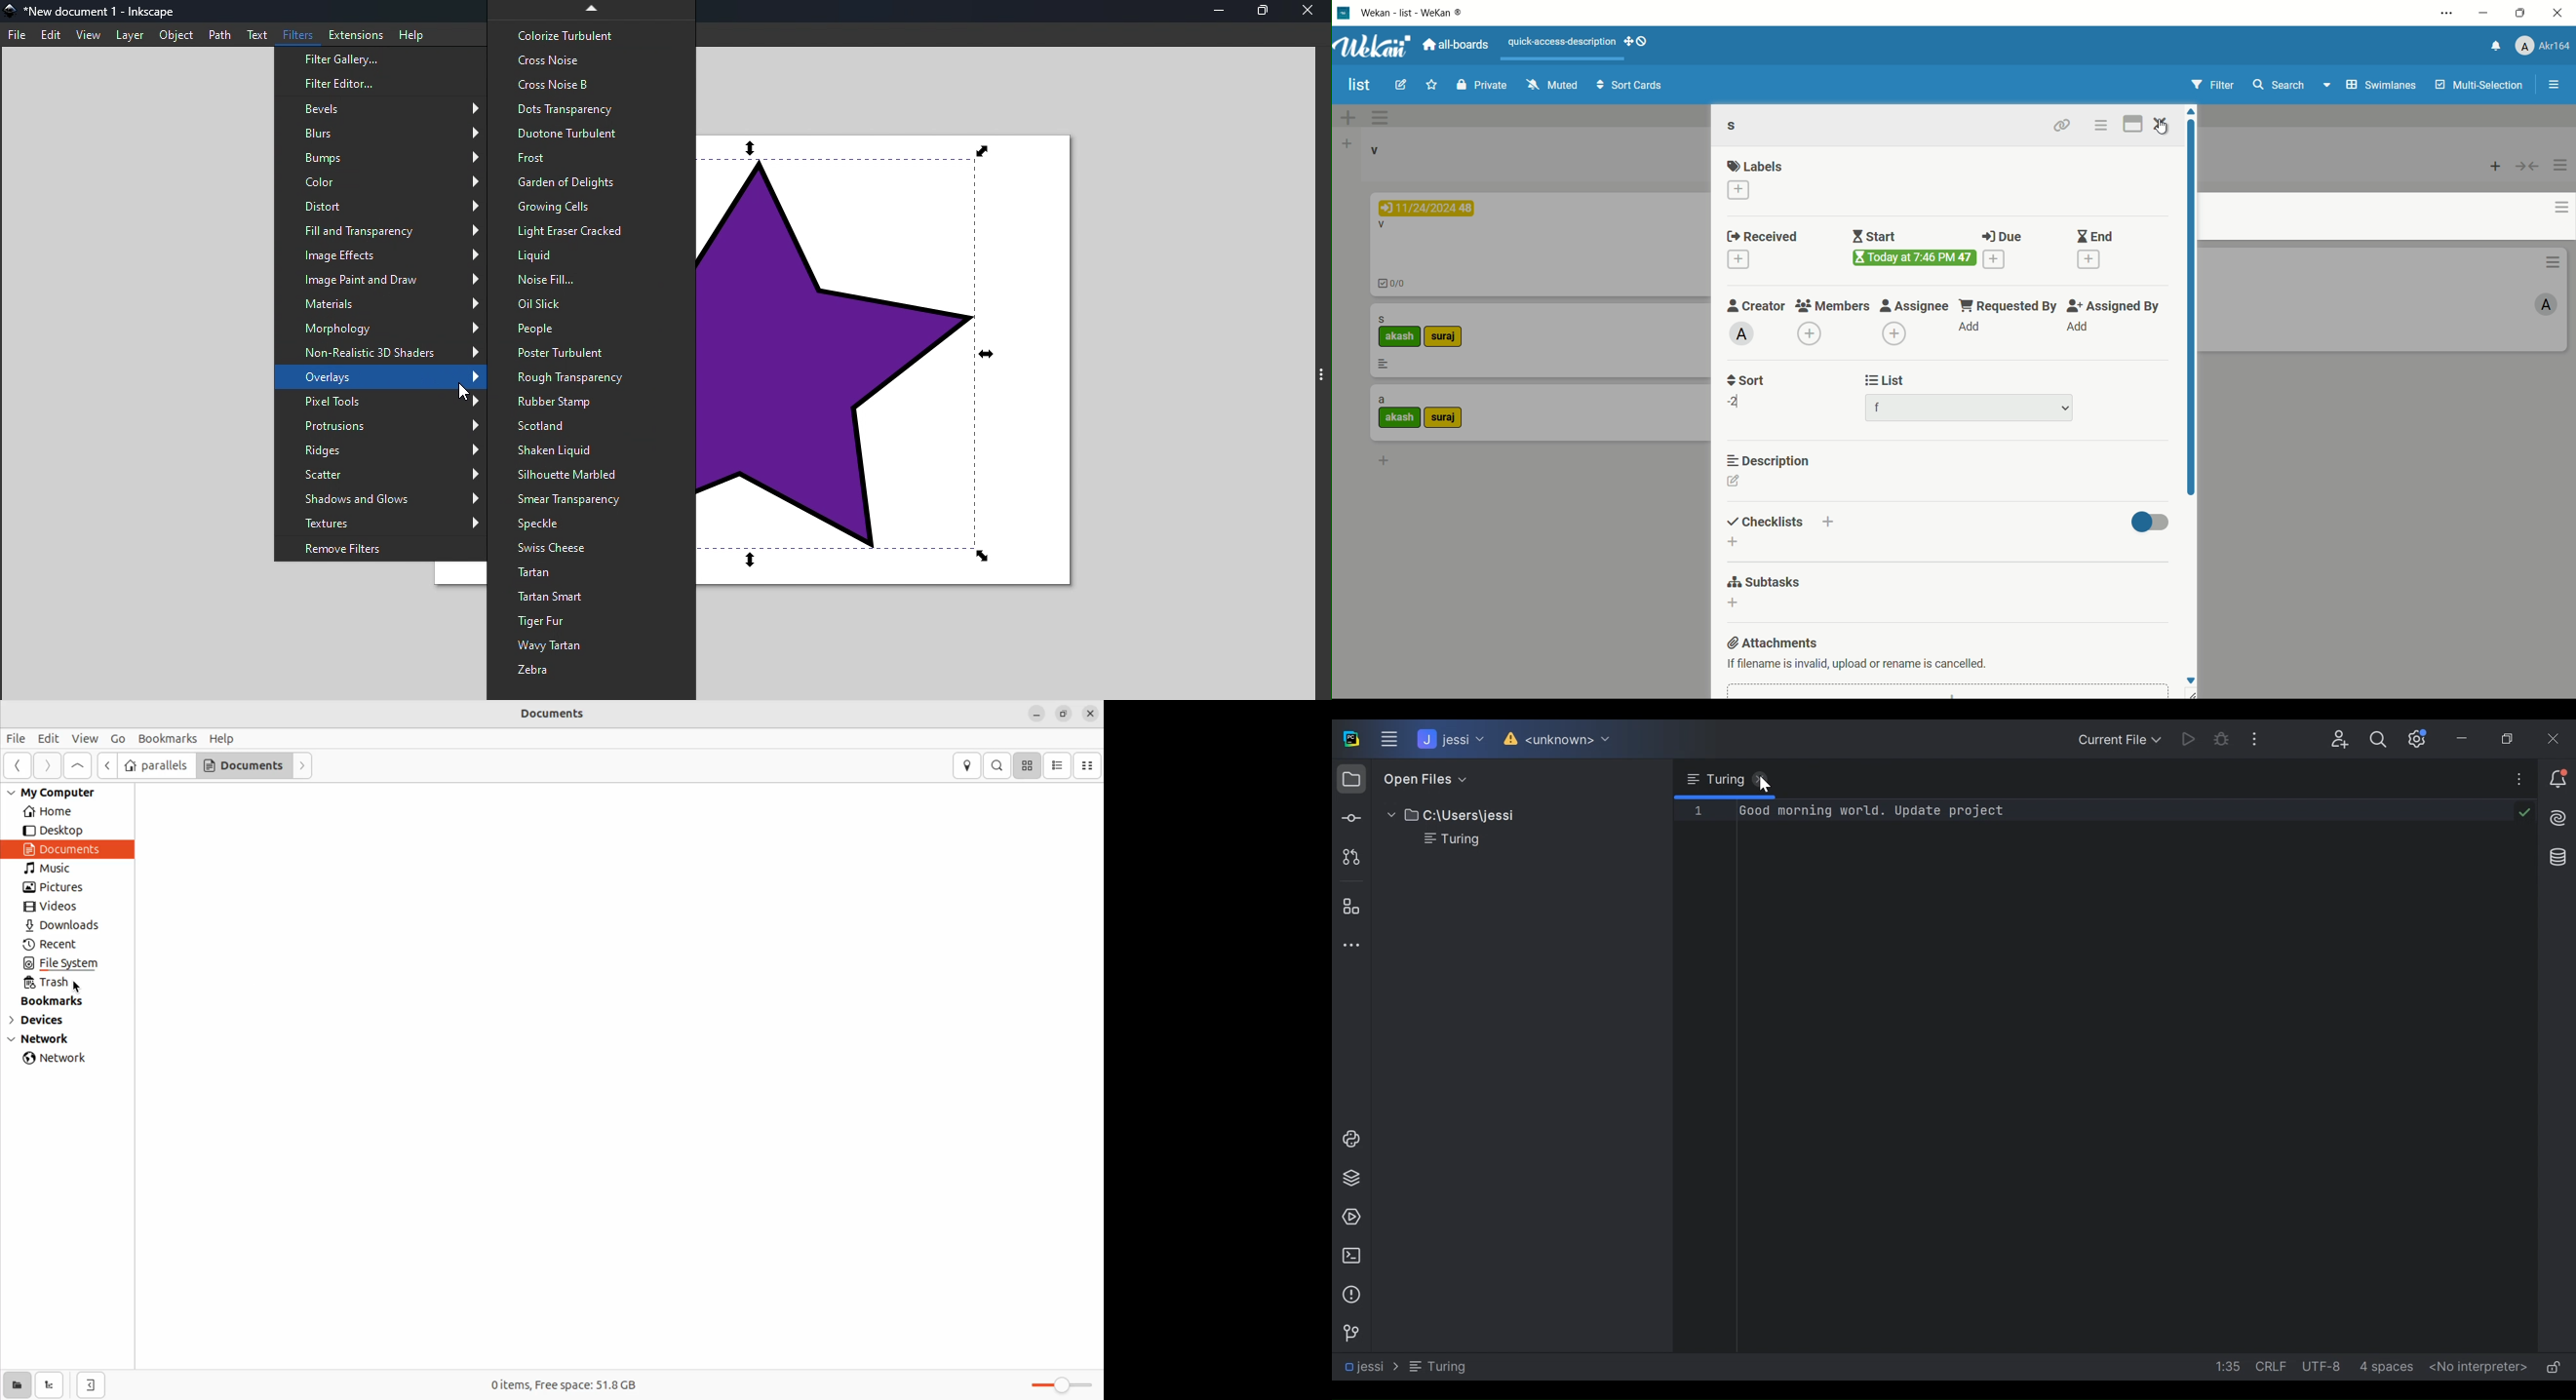 This screenshot has width=2576, height=1400. What do you see at coordinates (1765, 522) in the screenshot?
I see `checklists` at bounding box center [1765, 522].